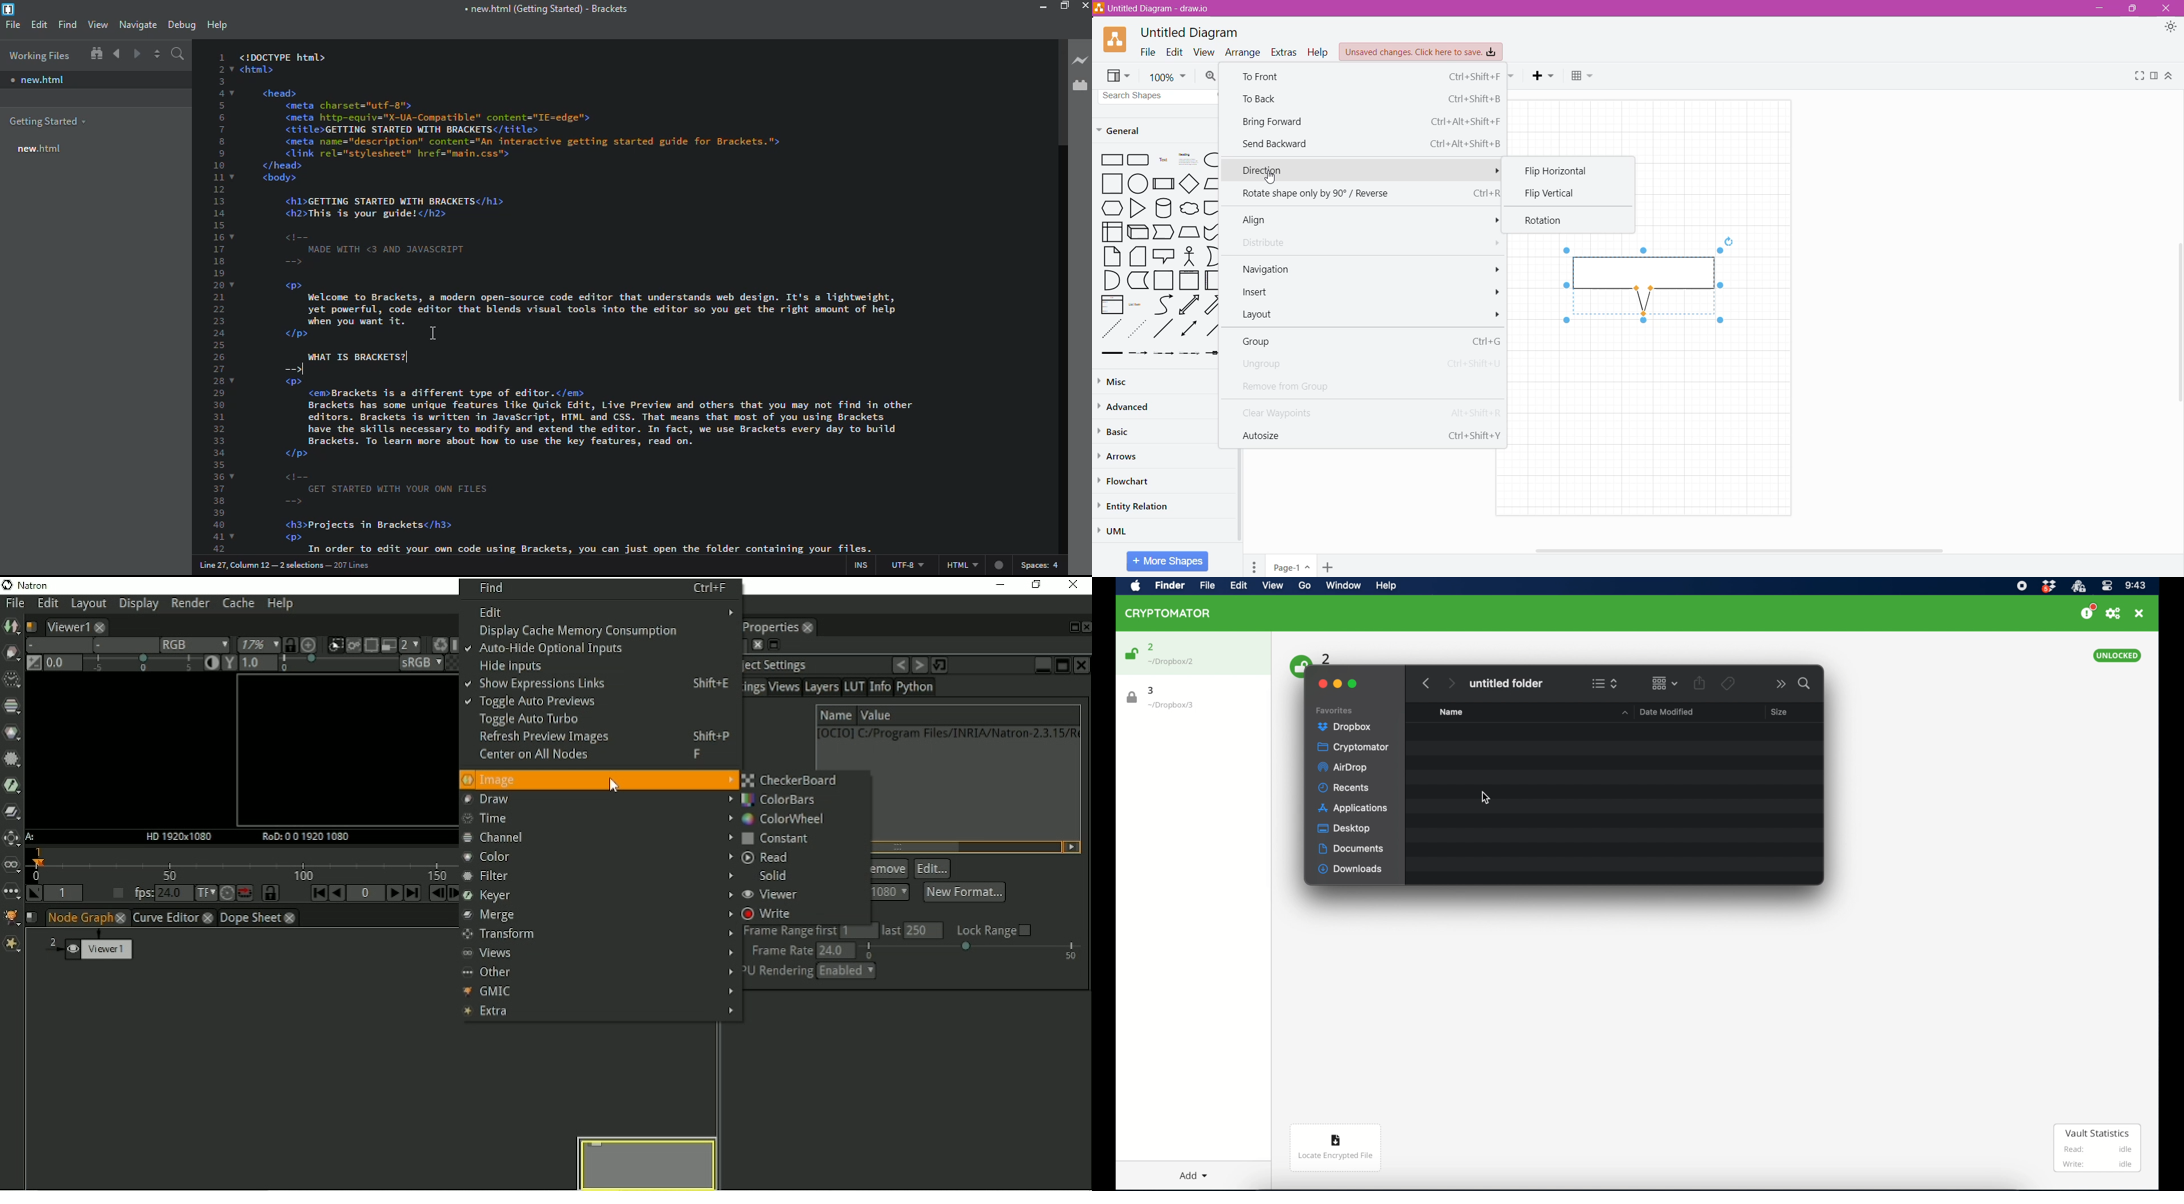 This screenshot has height=1204, width=2184. Describe the element at coordinates (97, 54) in the screenshot. I see `show in file tree` at that location.